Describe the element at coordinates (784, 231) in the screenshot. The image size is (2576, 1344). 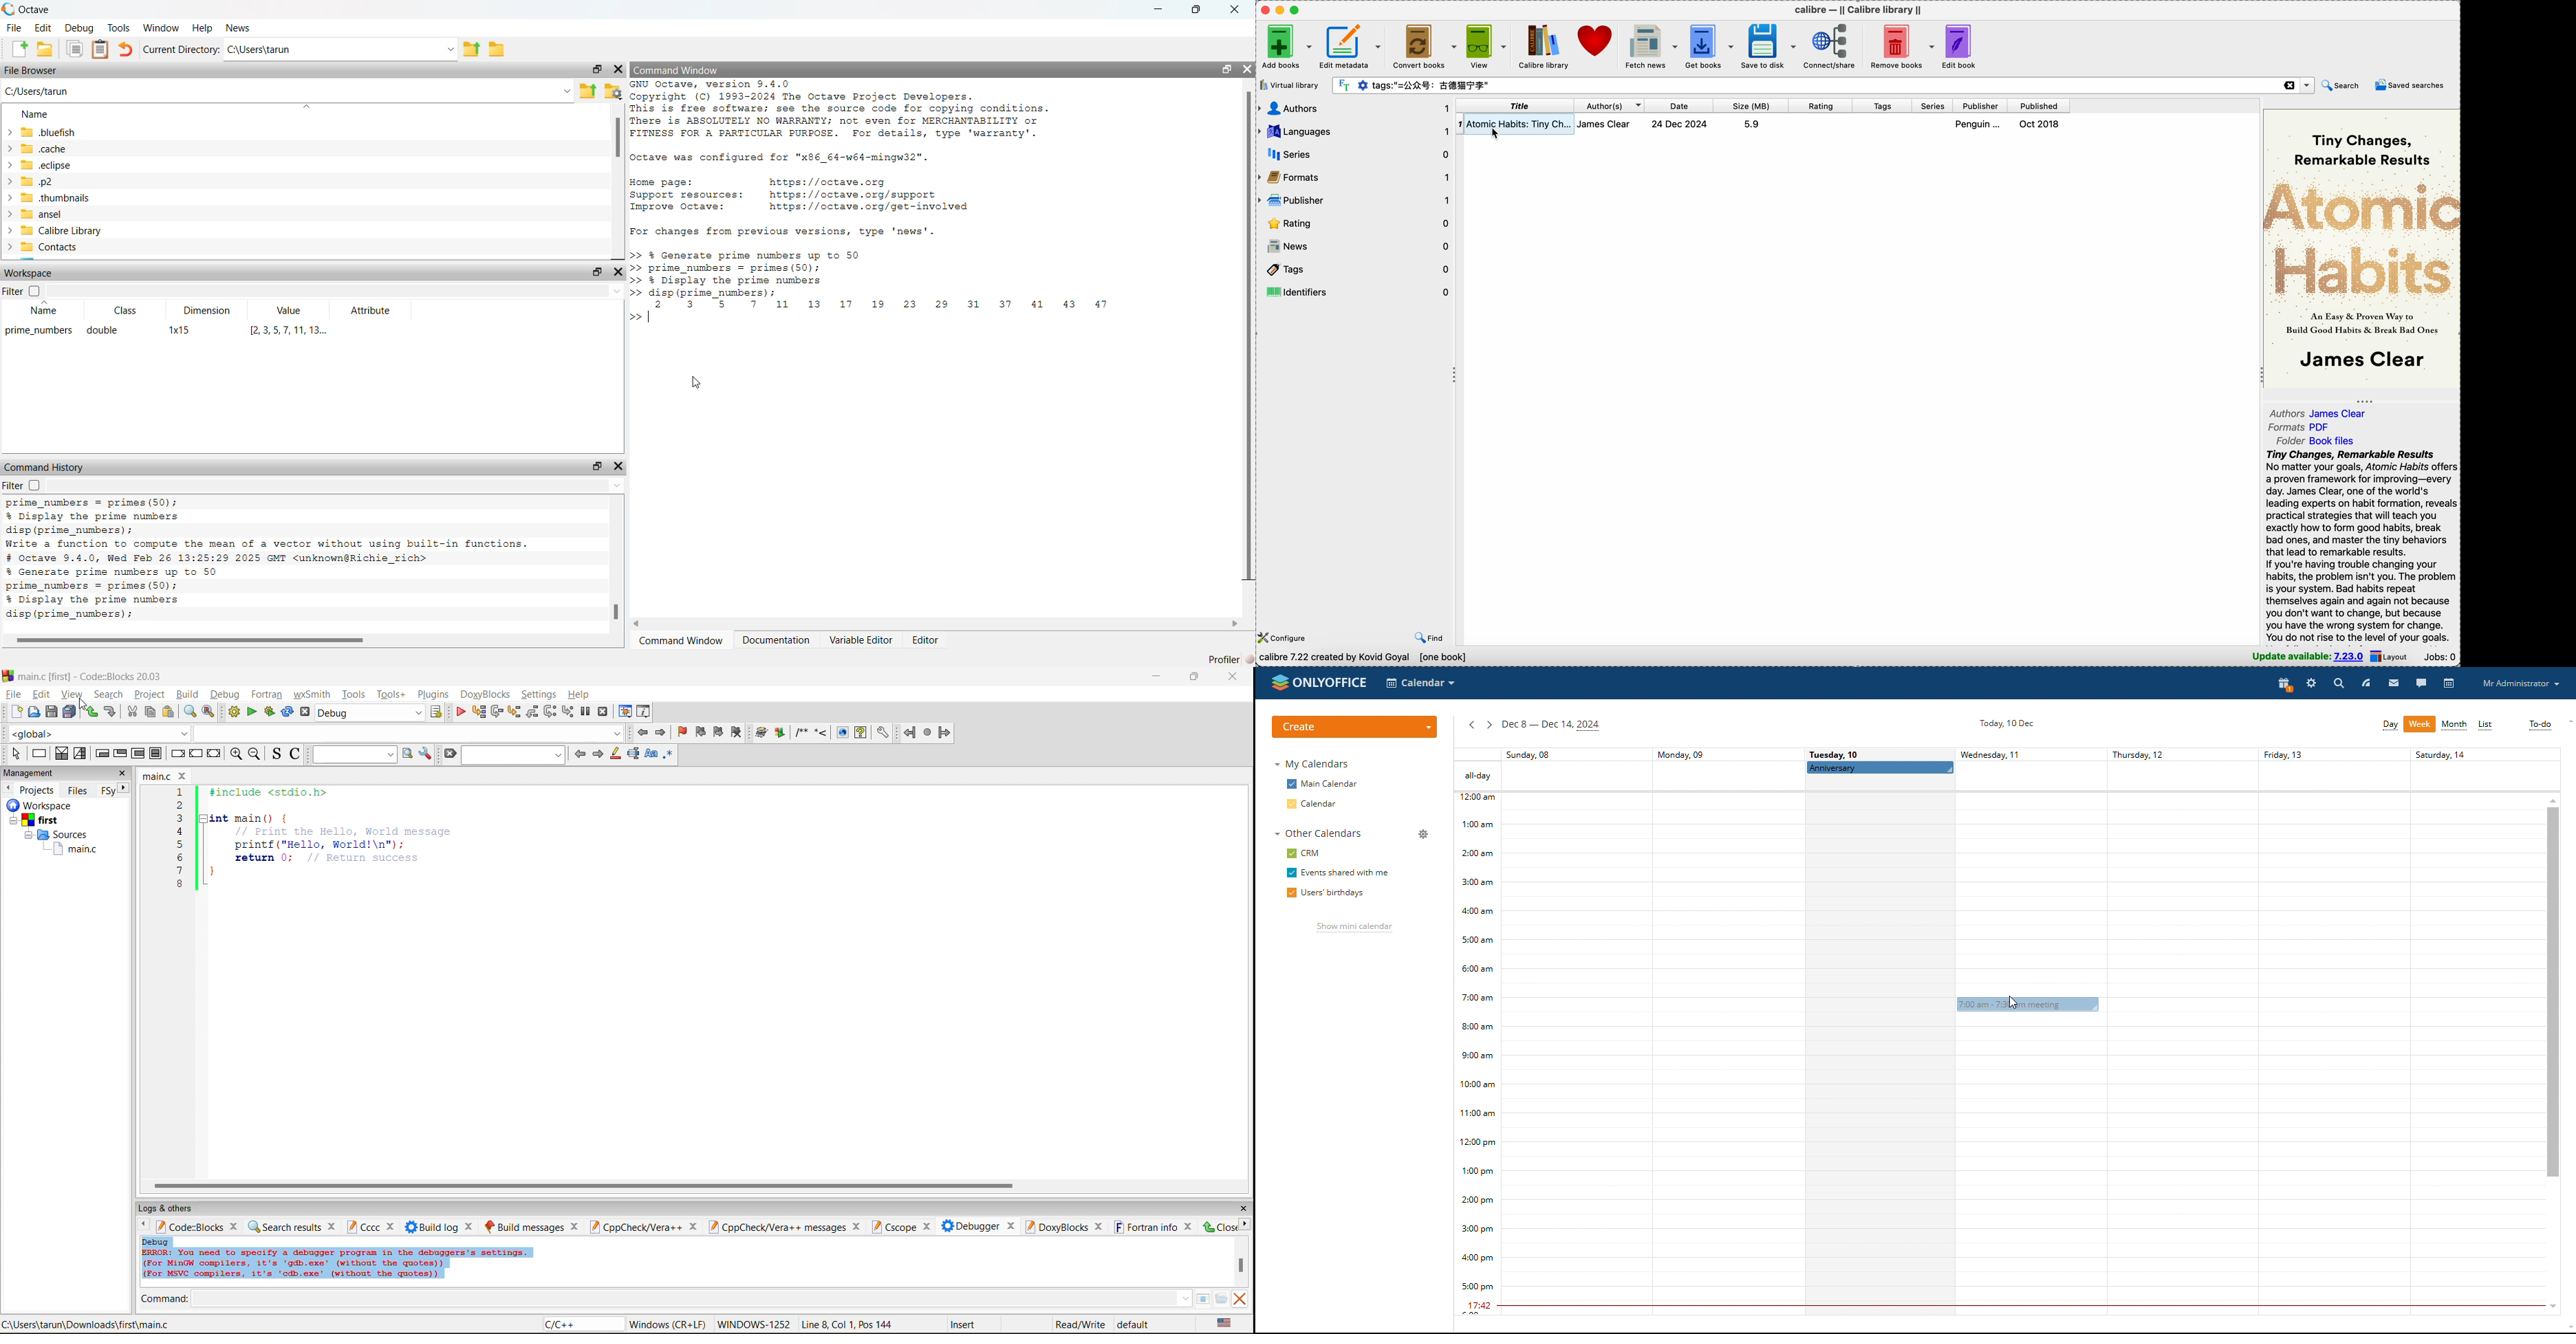
I see `For changes from previous versions, type 'news'.` at that location.